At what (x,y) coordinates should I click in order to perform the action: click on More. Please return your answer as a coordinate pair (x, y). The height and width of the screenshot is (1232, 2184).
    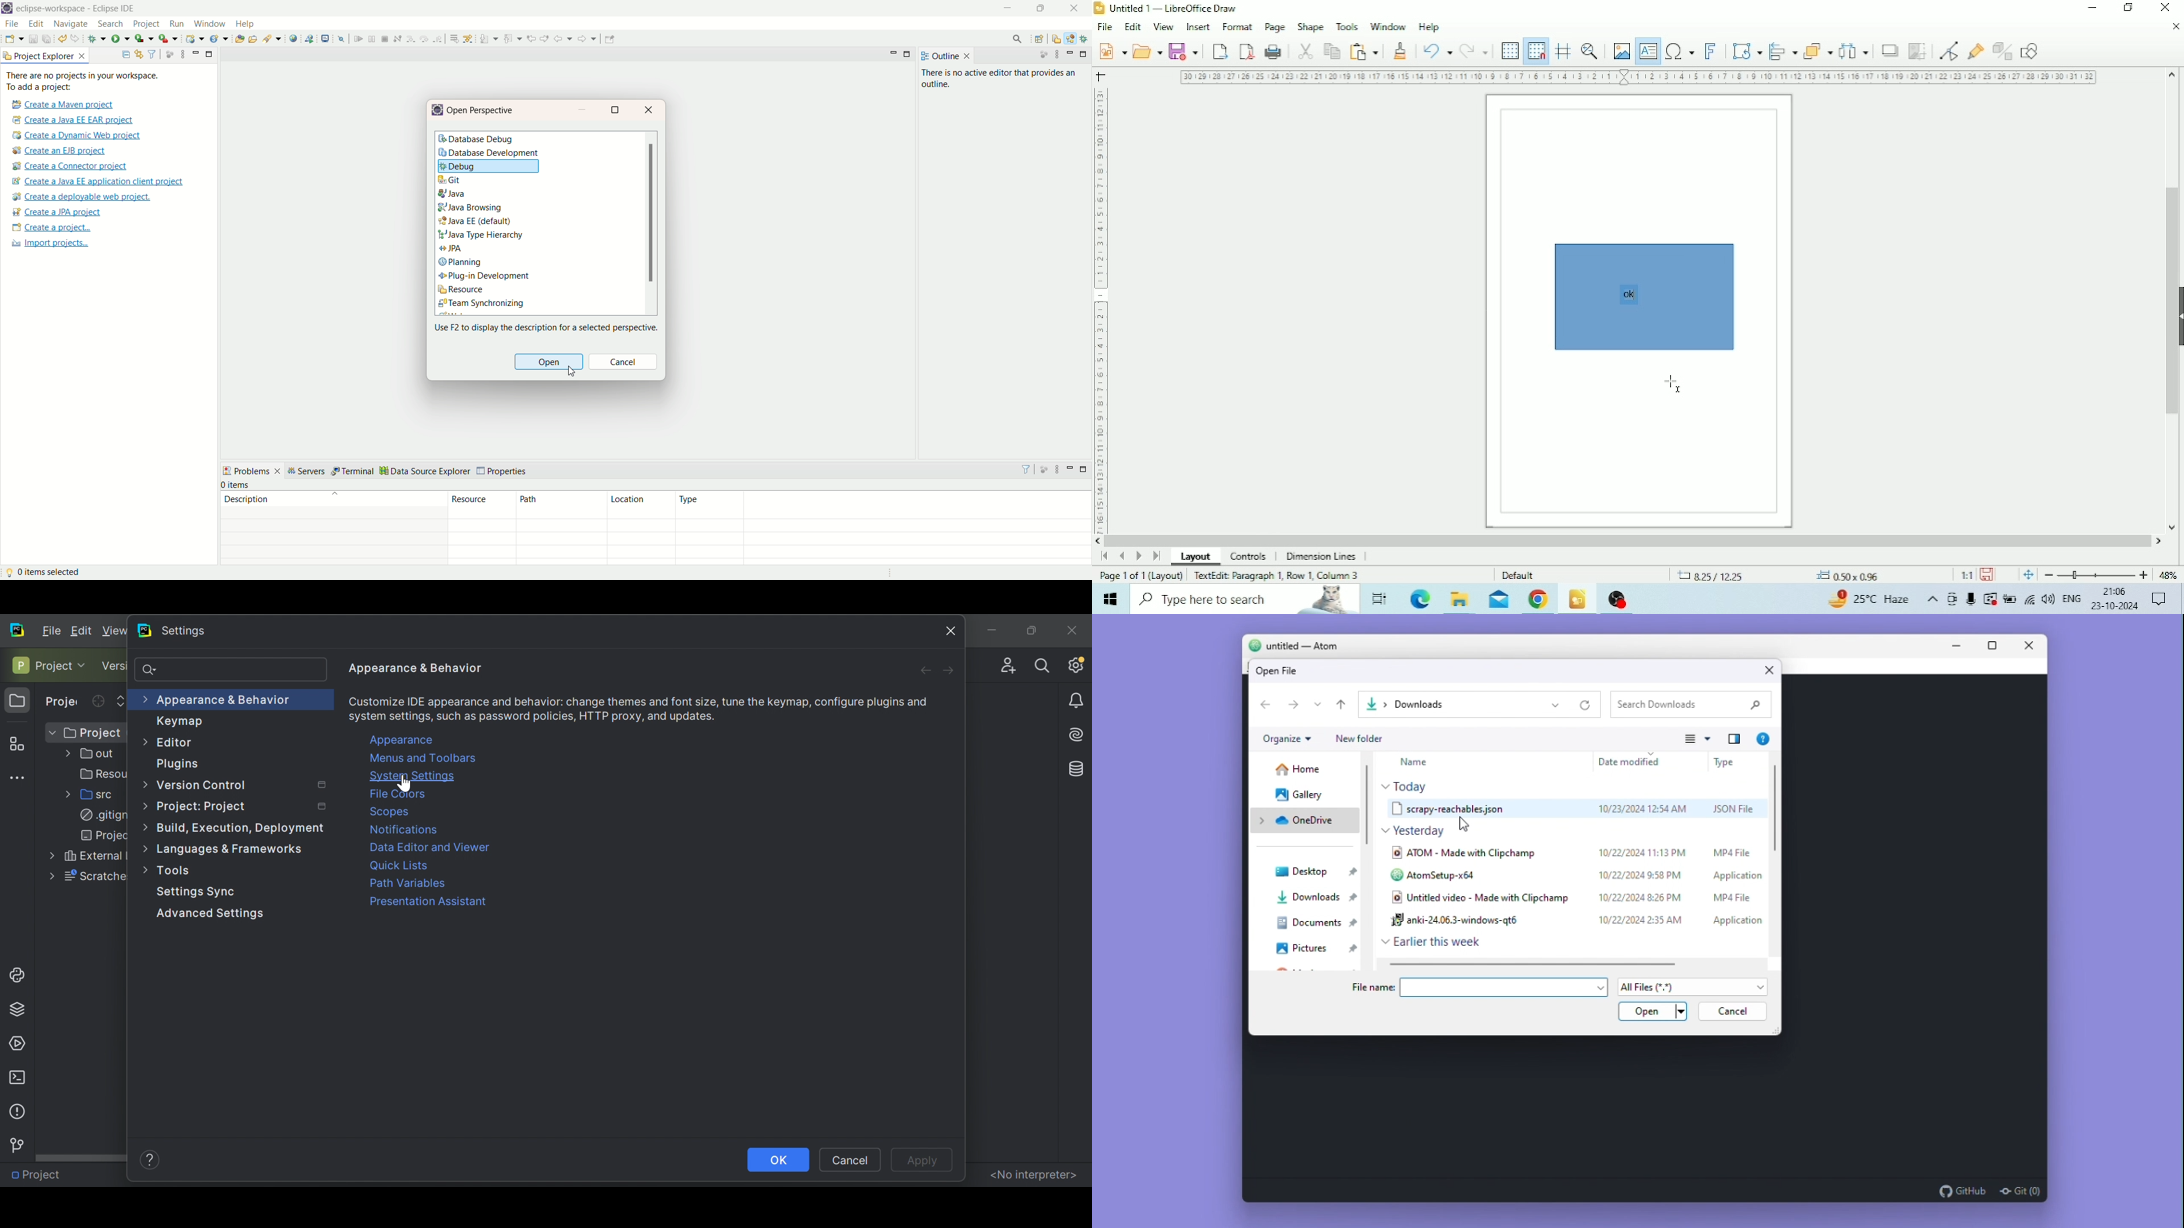
    Looking at the image, I should click on (143, 698).